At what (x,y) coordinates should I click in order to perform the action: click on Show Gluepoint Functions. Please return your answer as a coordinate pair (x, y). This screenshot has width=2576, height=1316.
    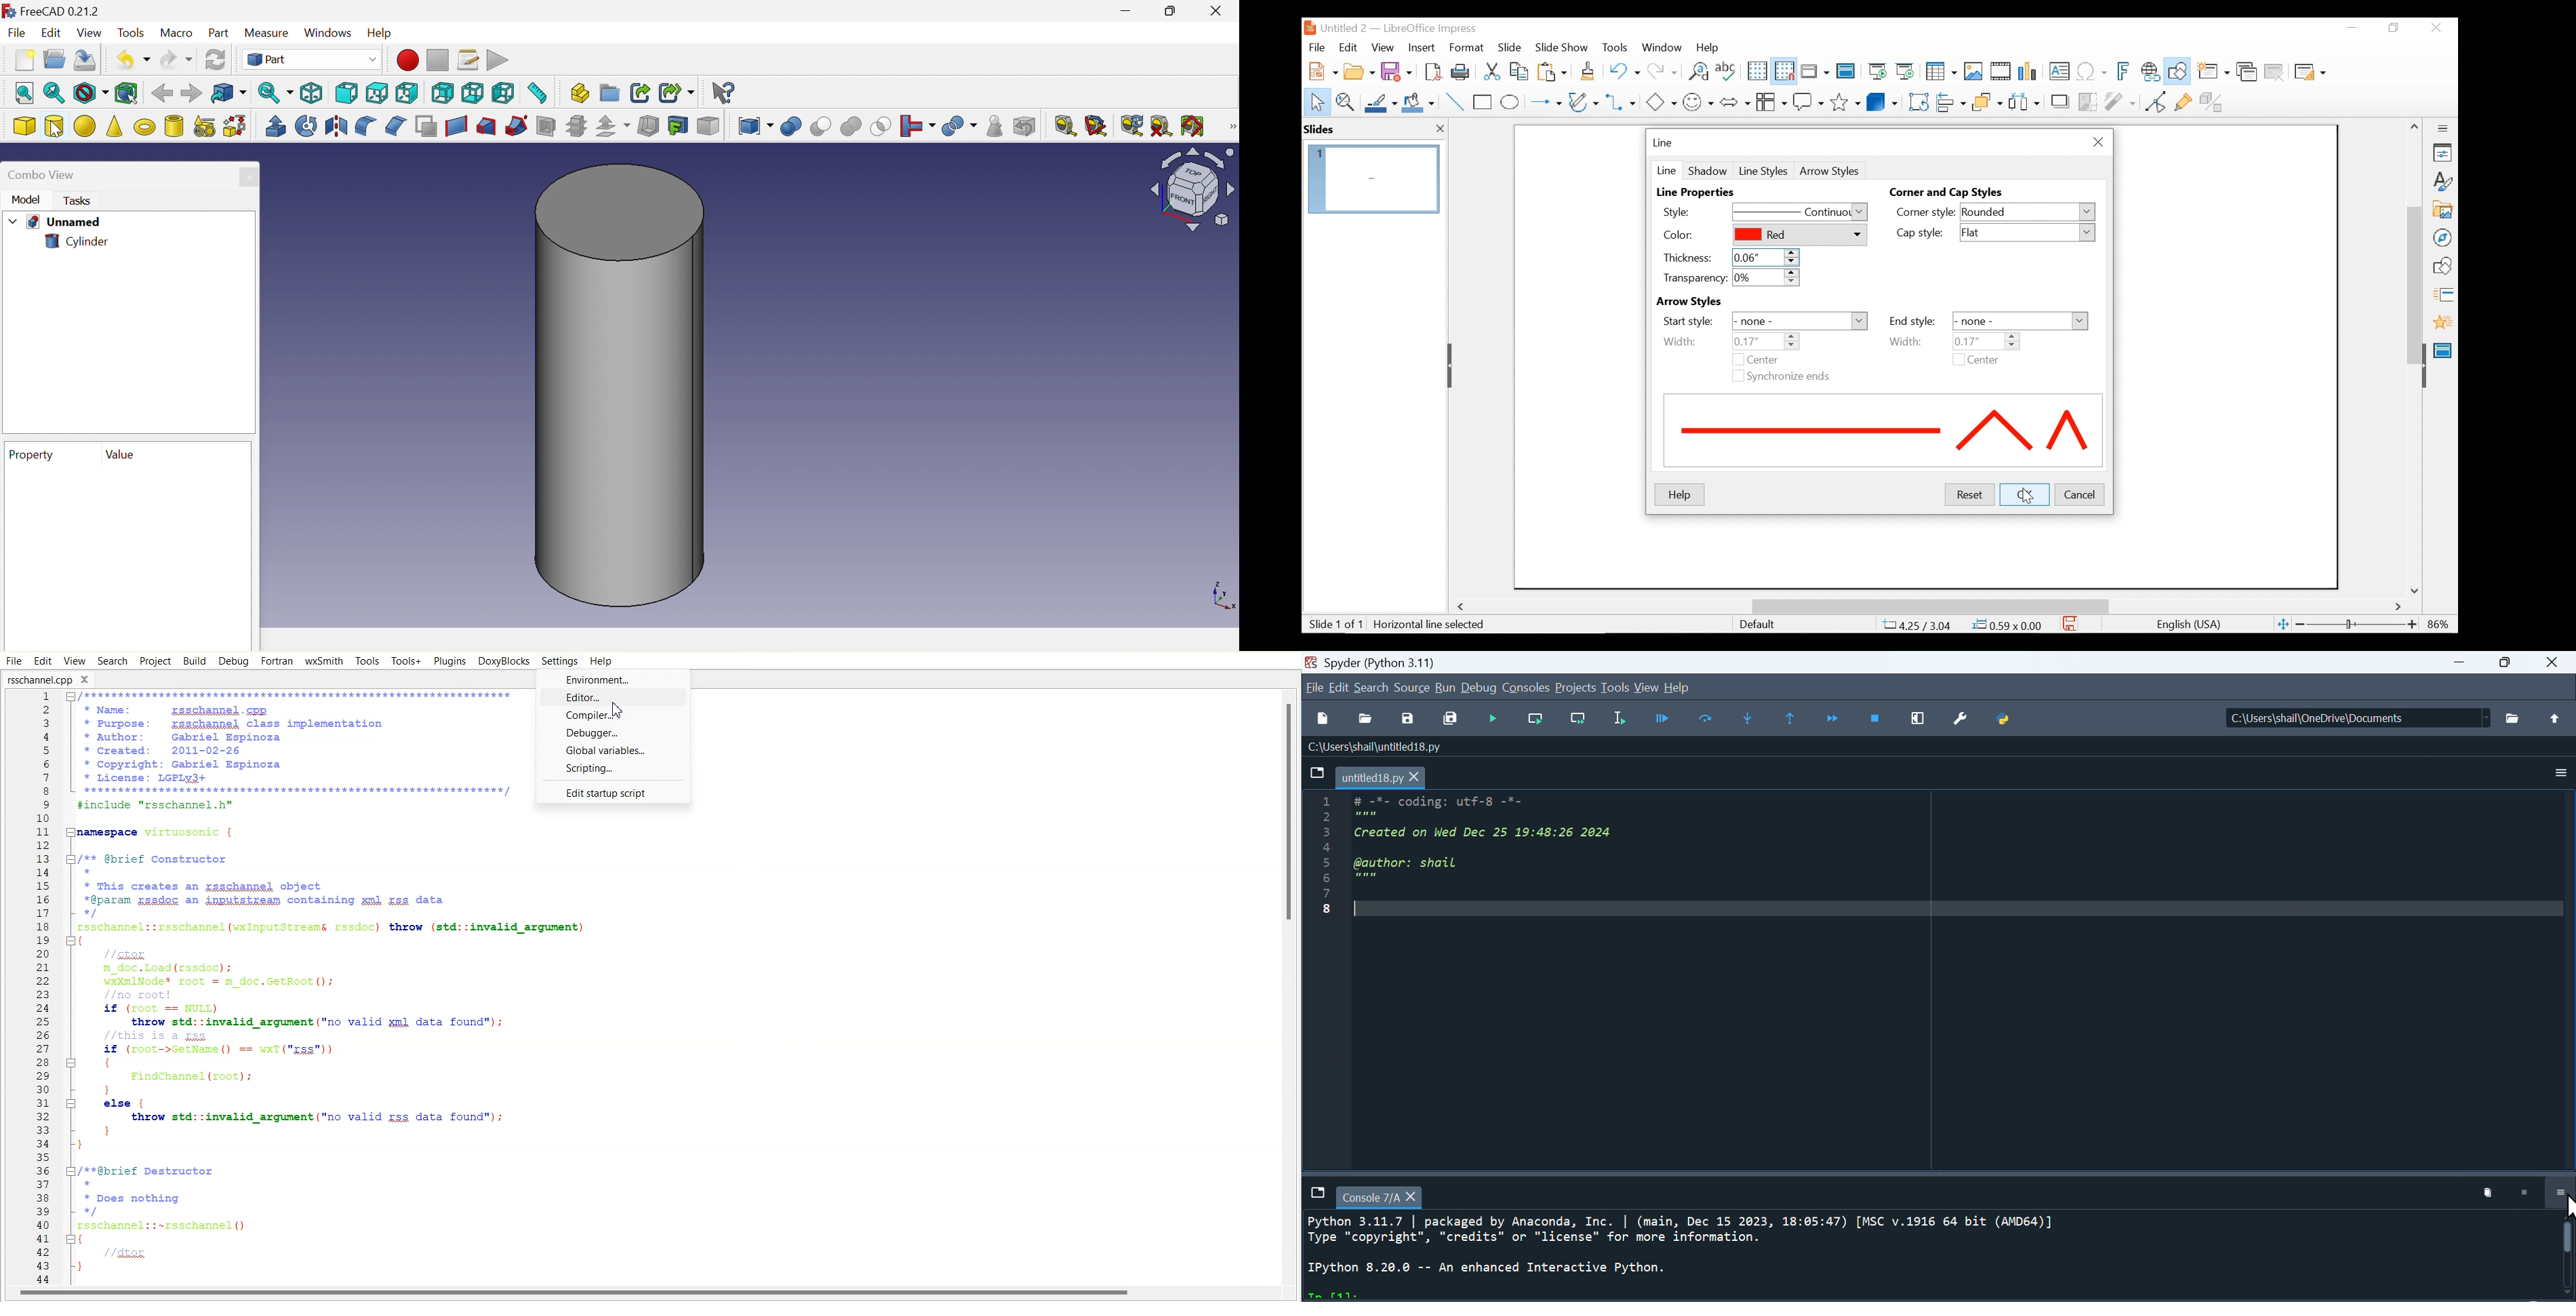
    Looking at the image, I should click on (2183, 101).